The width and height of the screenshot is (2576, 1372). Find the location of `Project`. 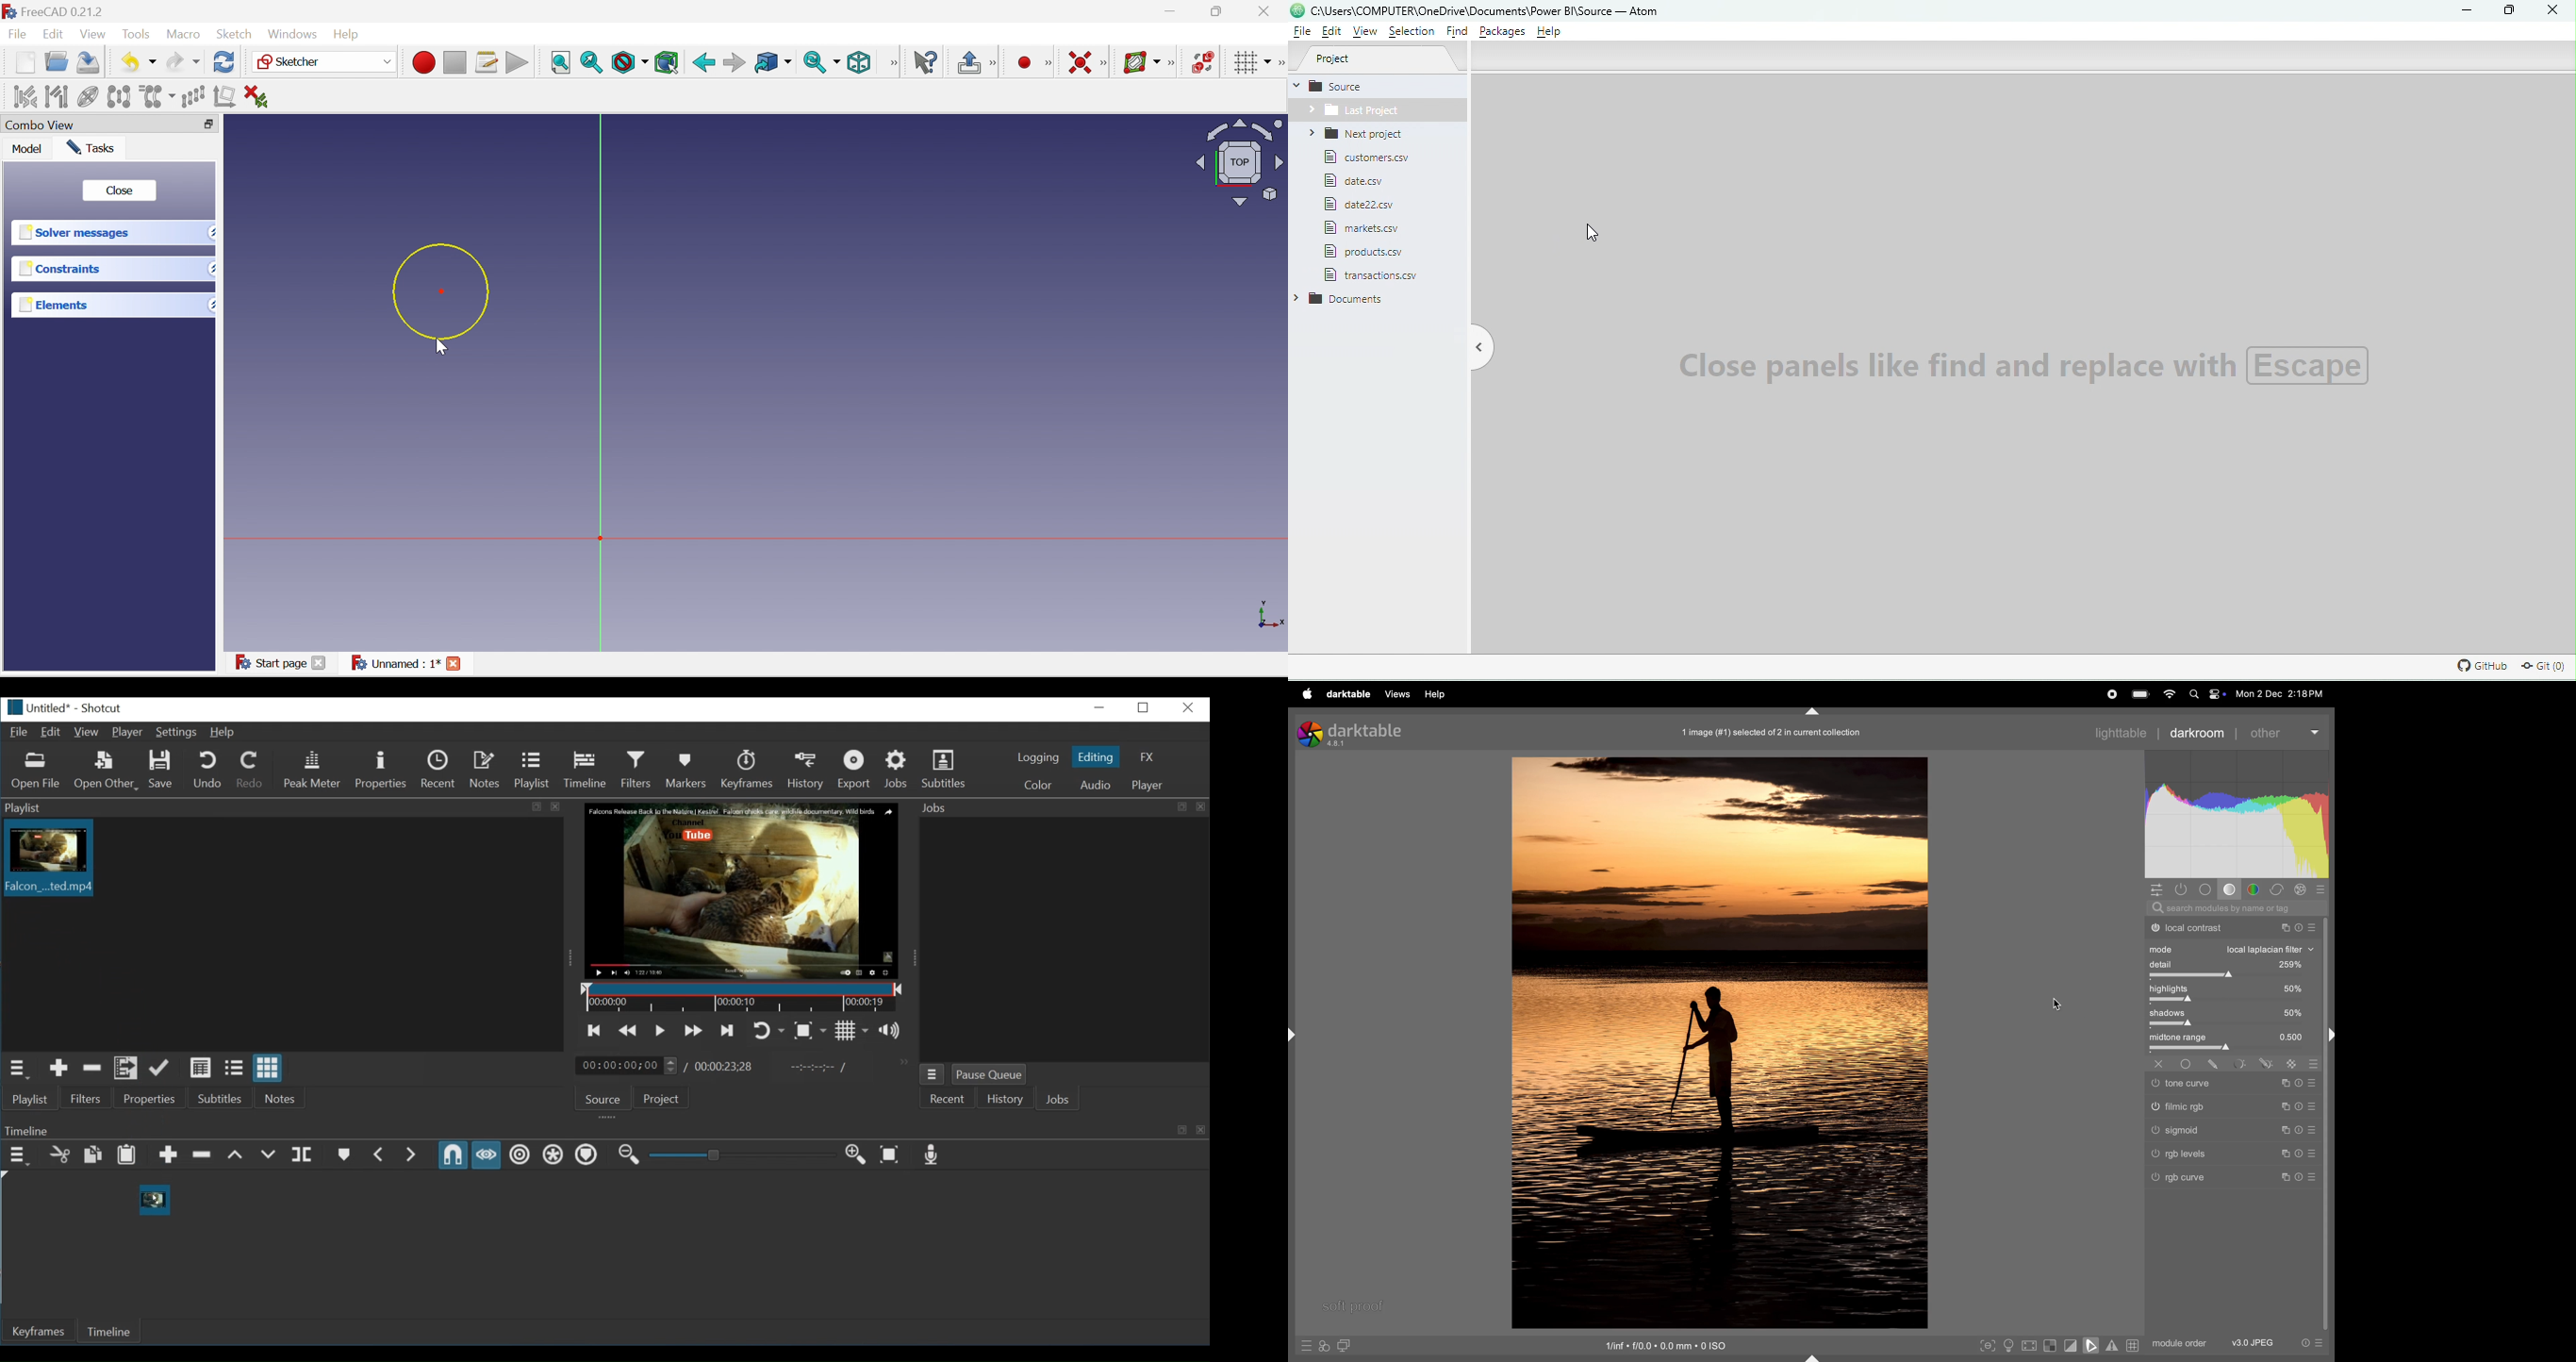

Project is located at coordinates (664, 1098).